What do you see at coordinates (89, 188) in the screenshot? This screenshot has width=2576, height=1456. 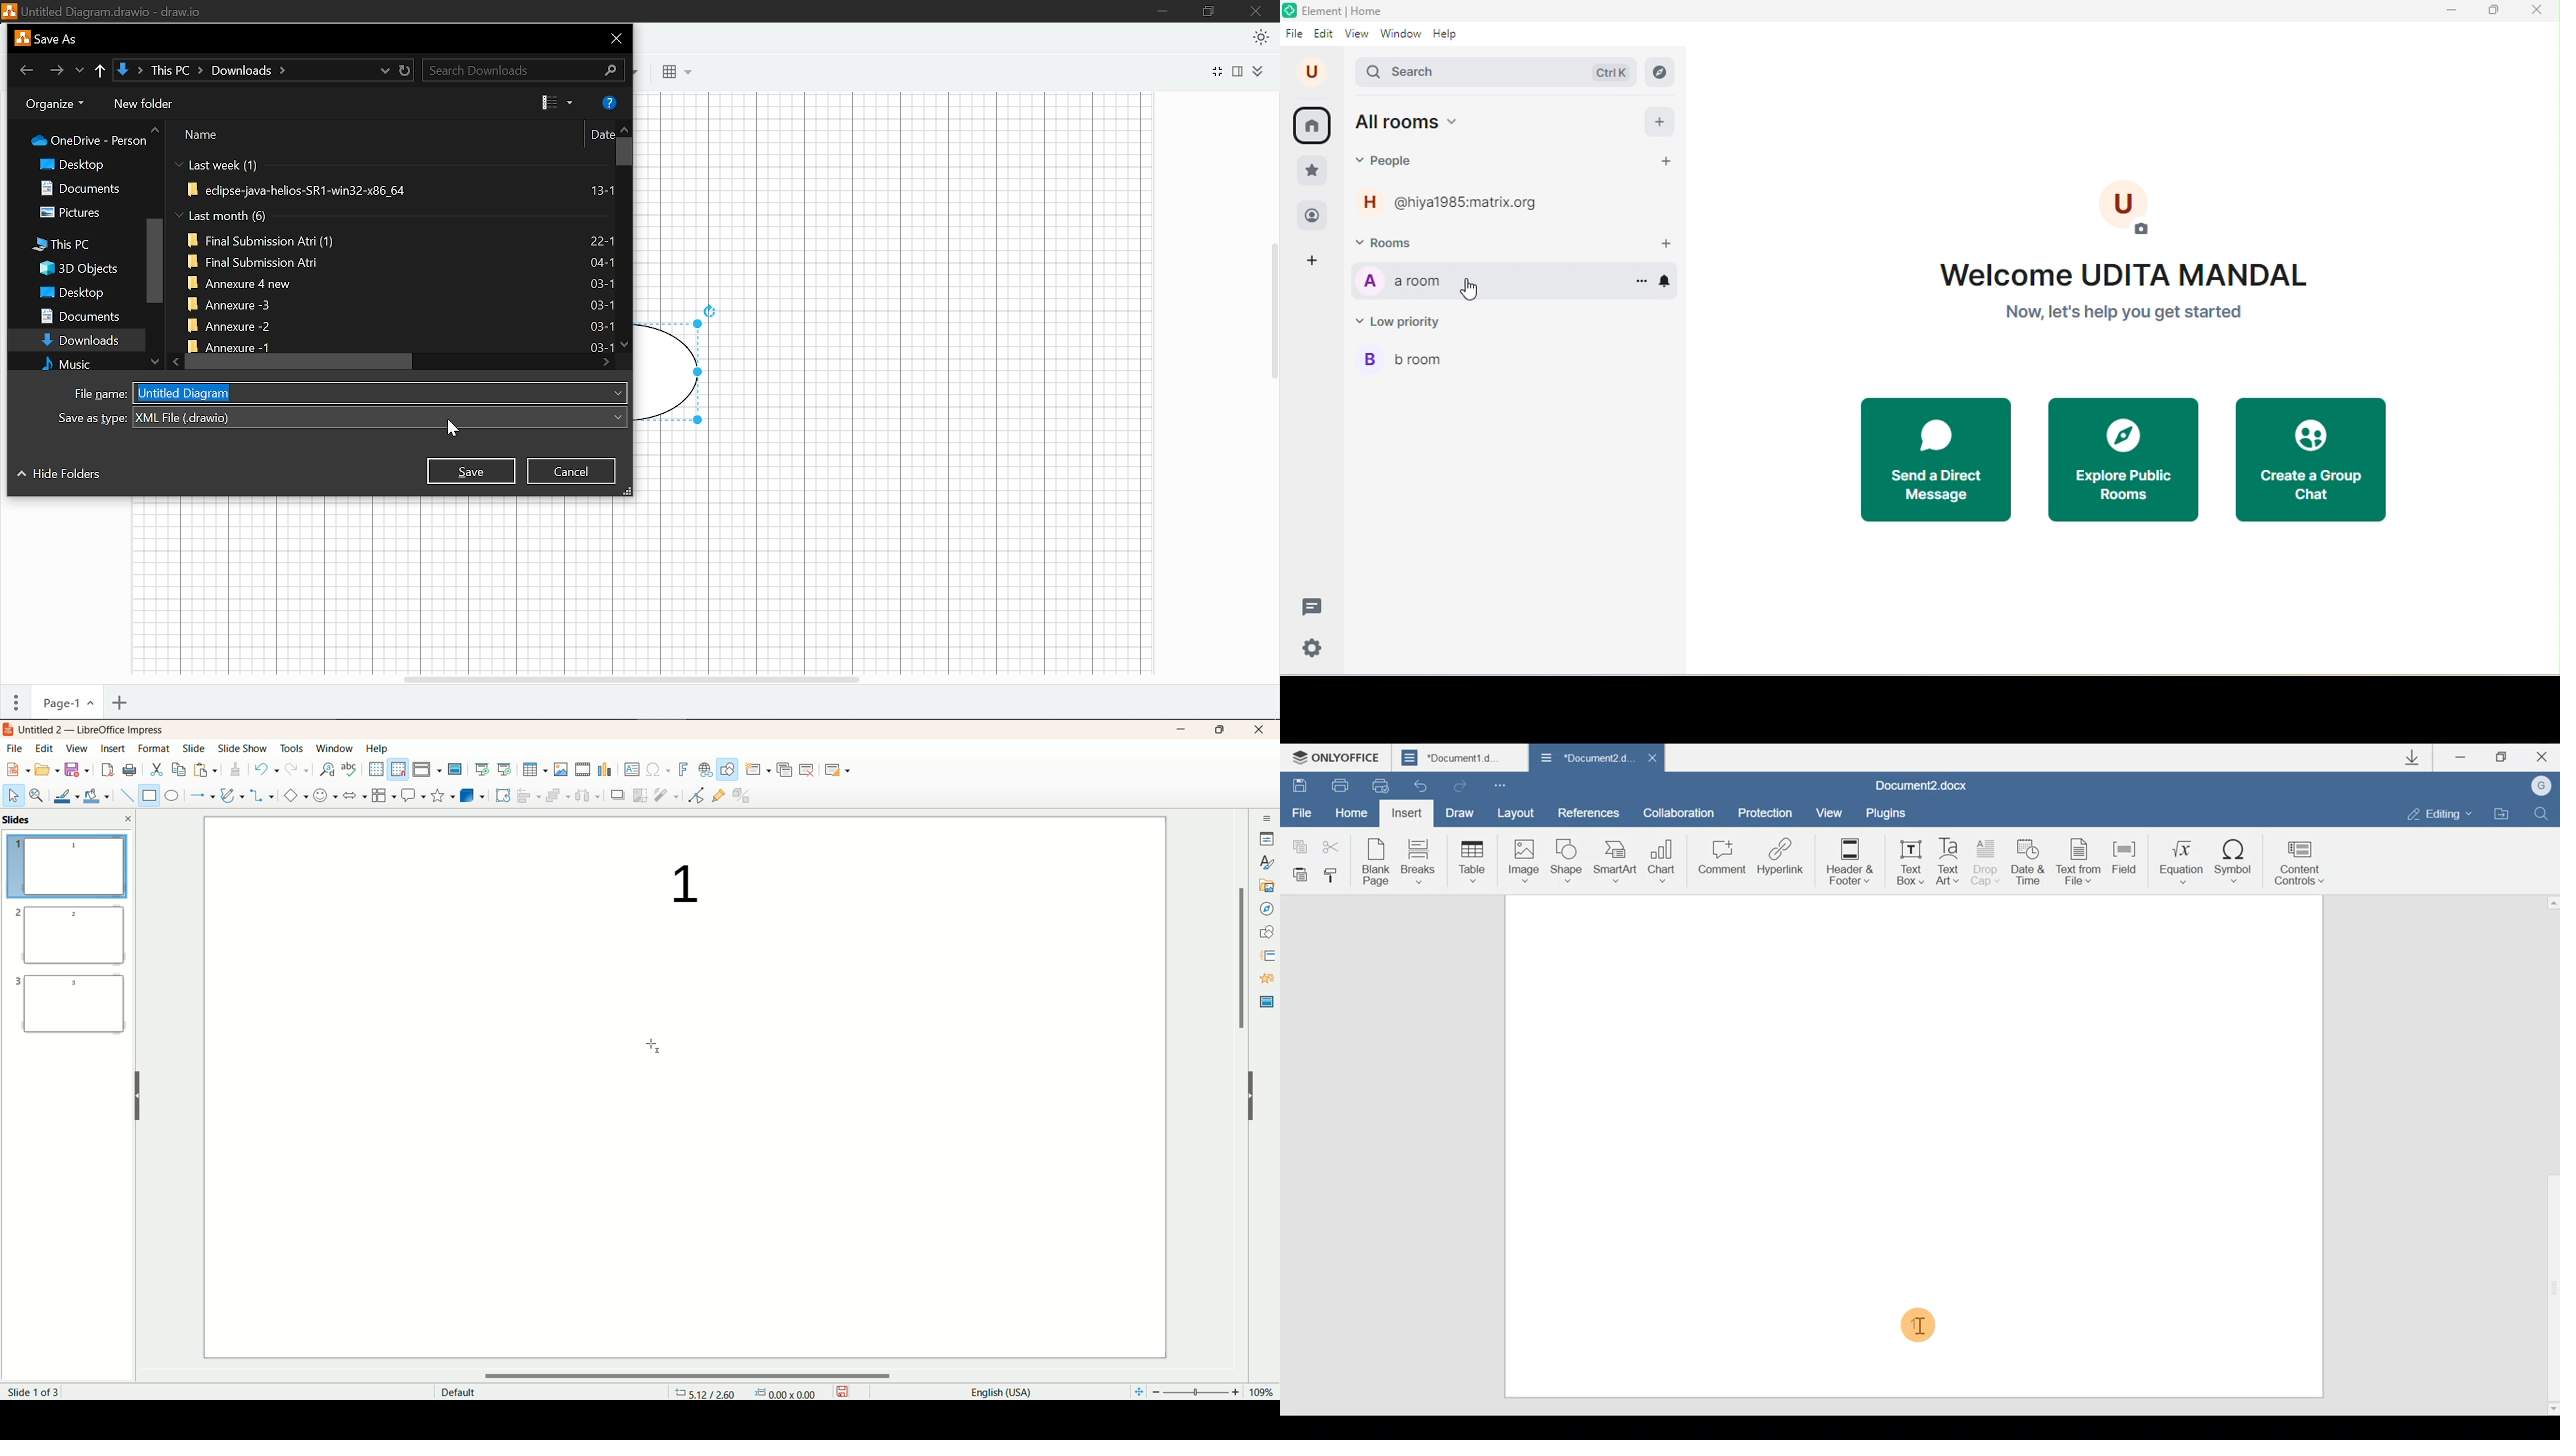 I see `Documents` at bounding box center [89, 188].